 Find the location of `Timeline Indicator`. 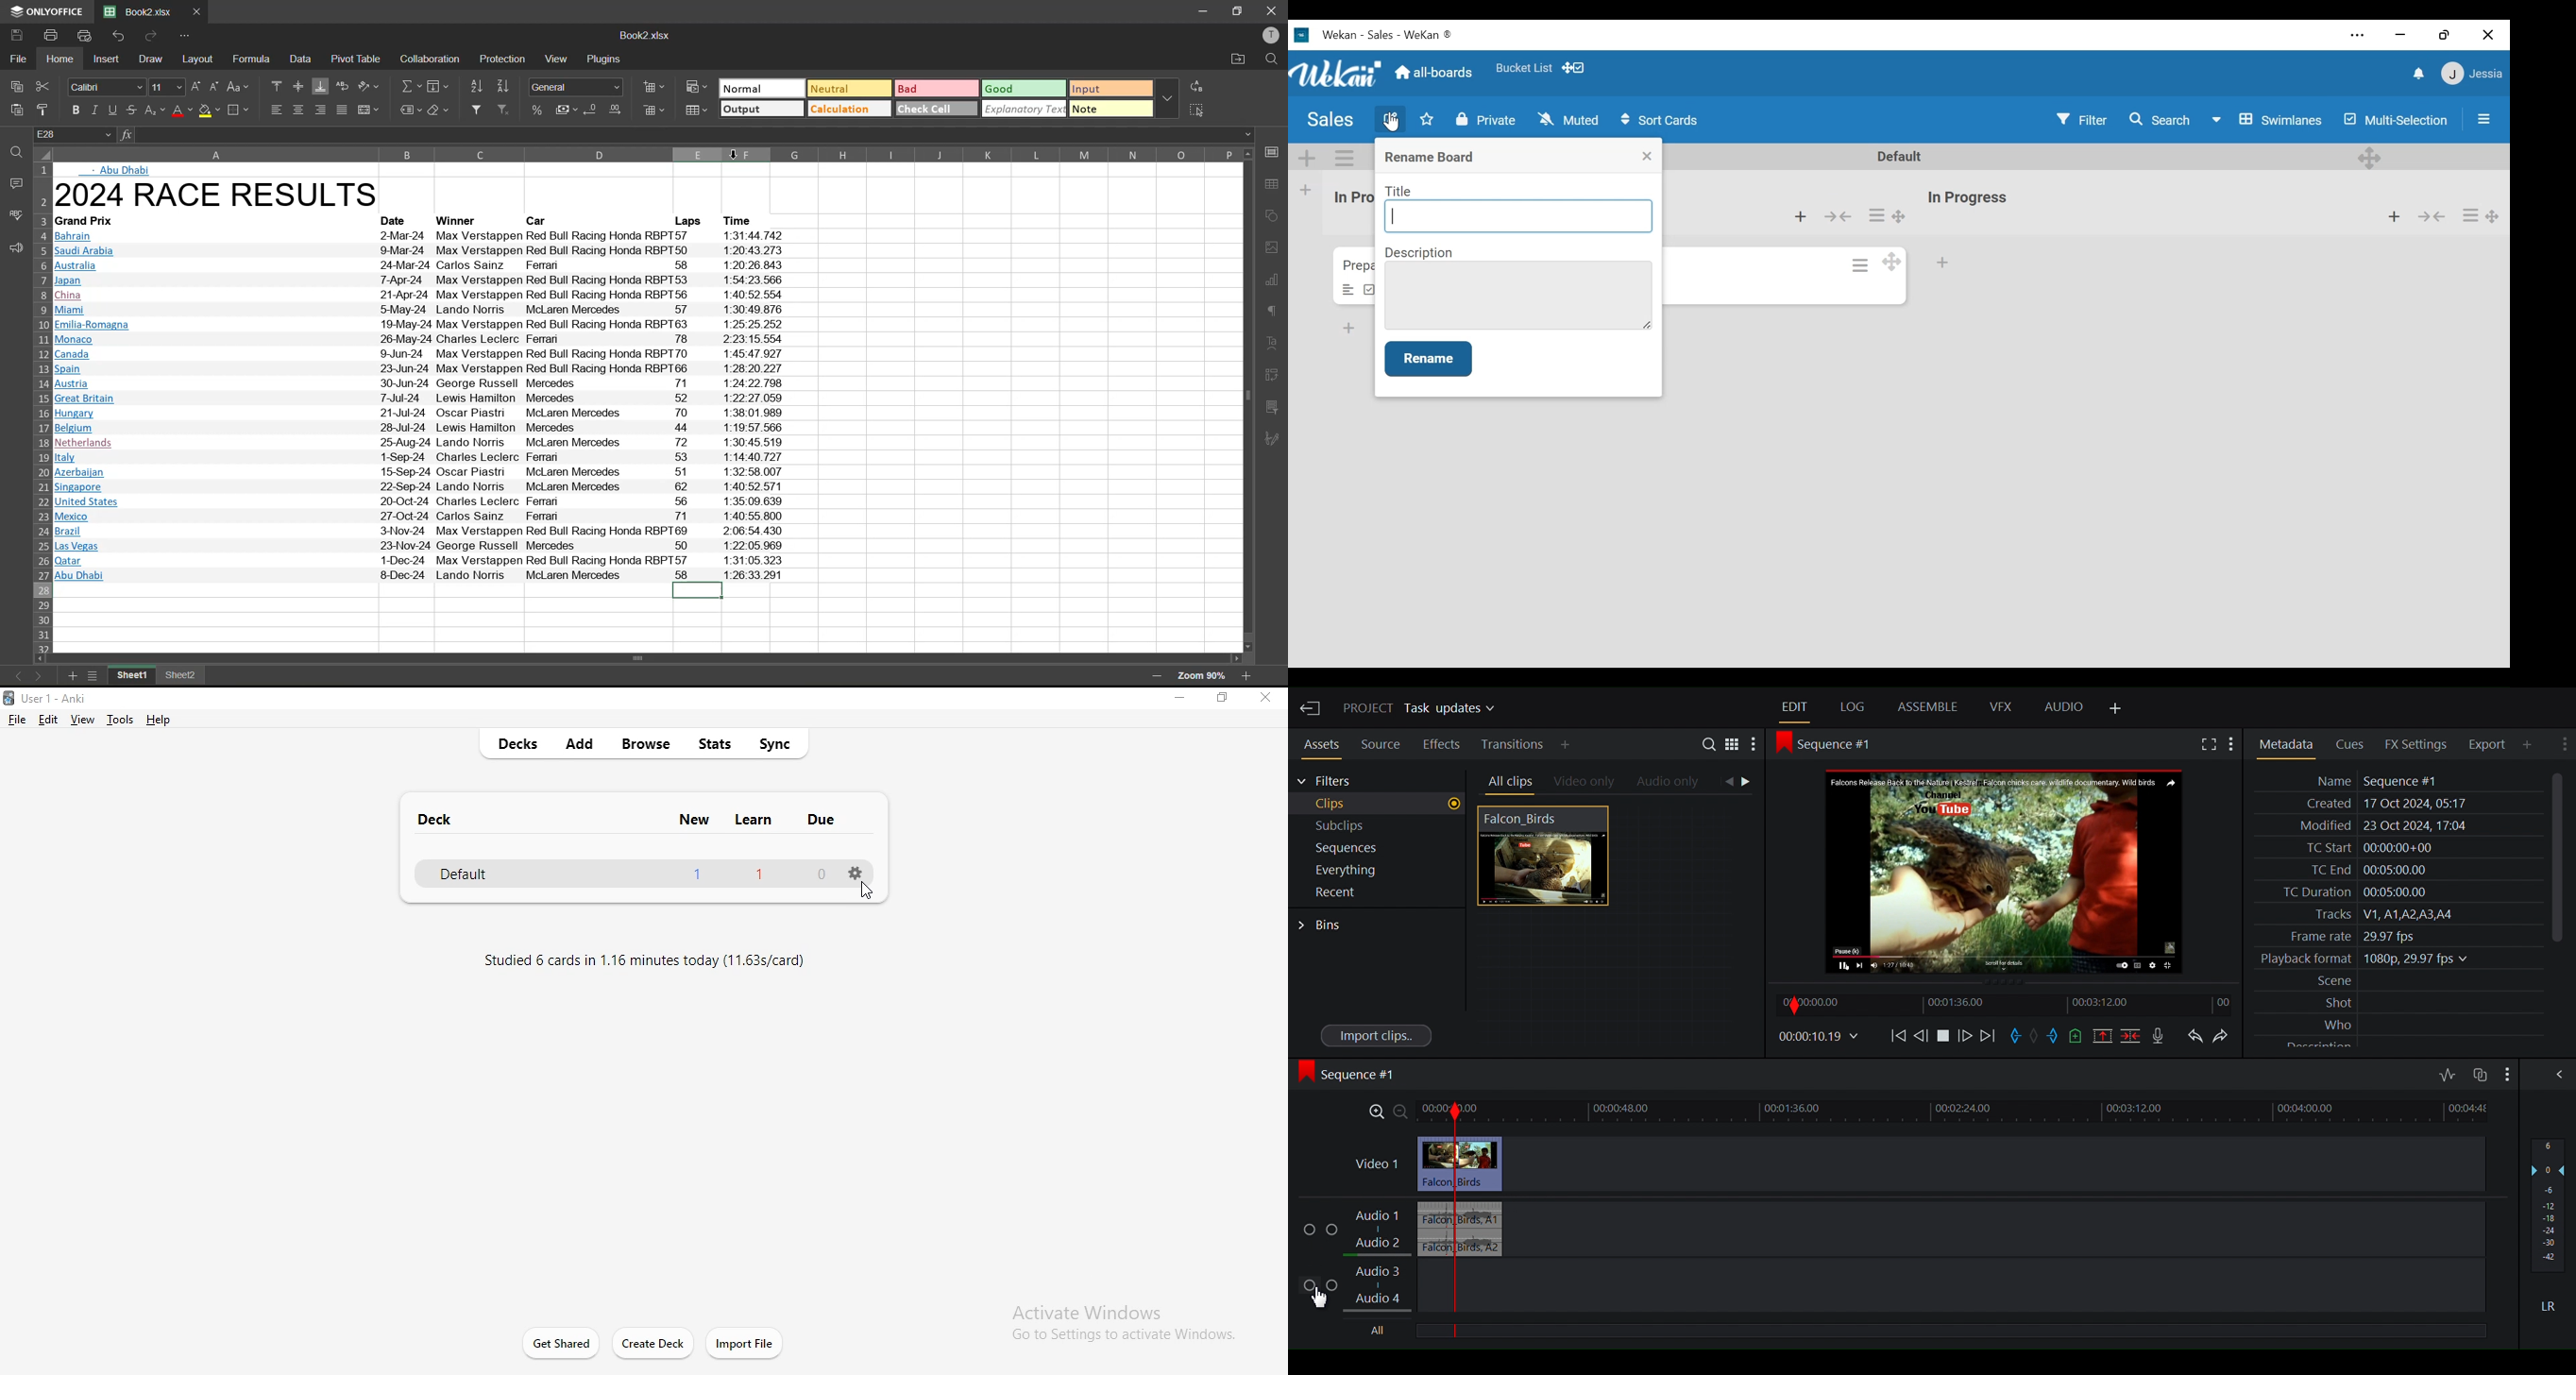

Timeline Indicator is located at coordinates (1447, 1223).